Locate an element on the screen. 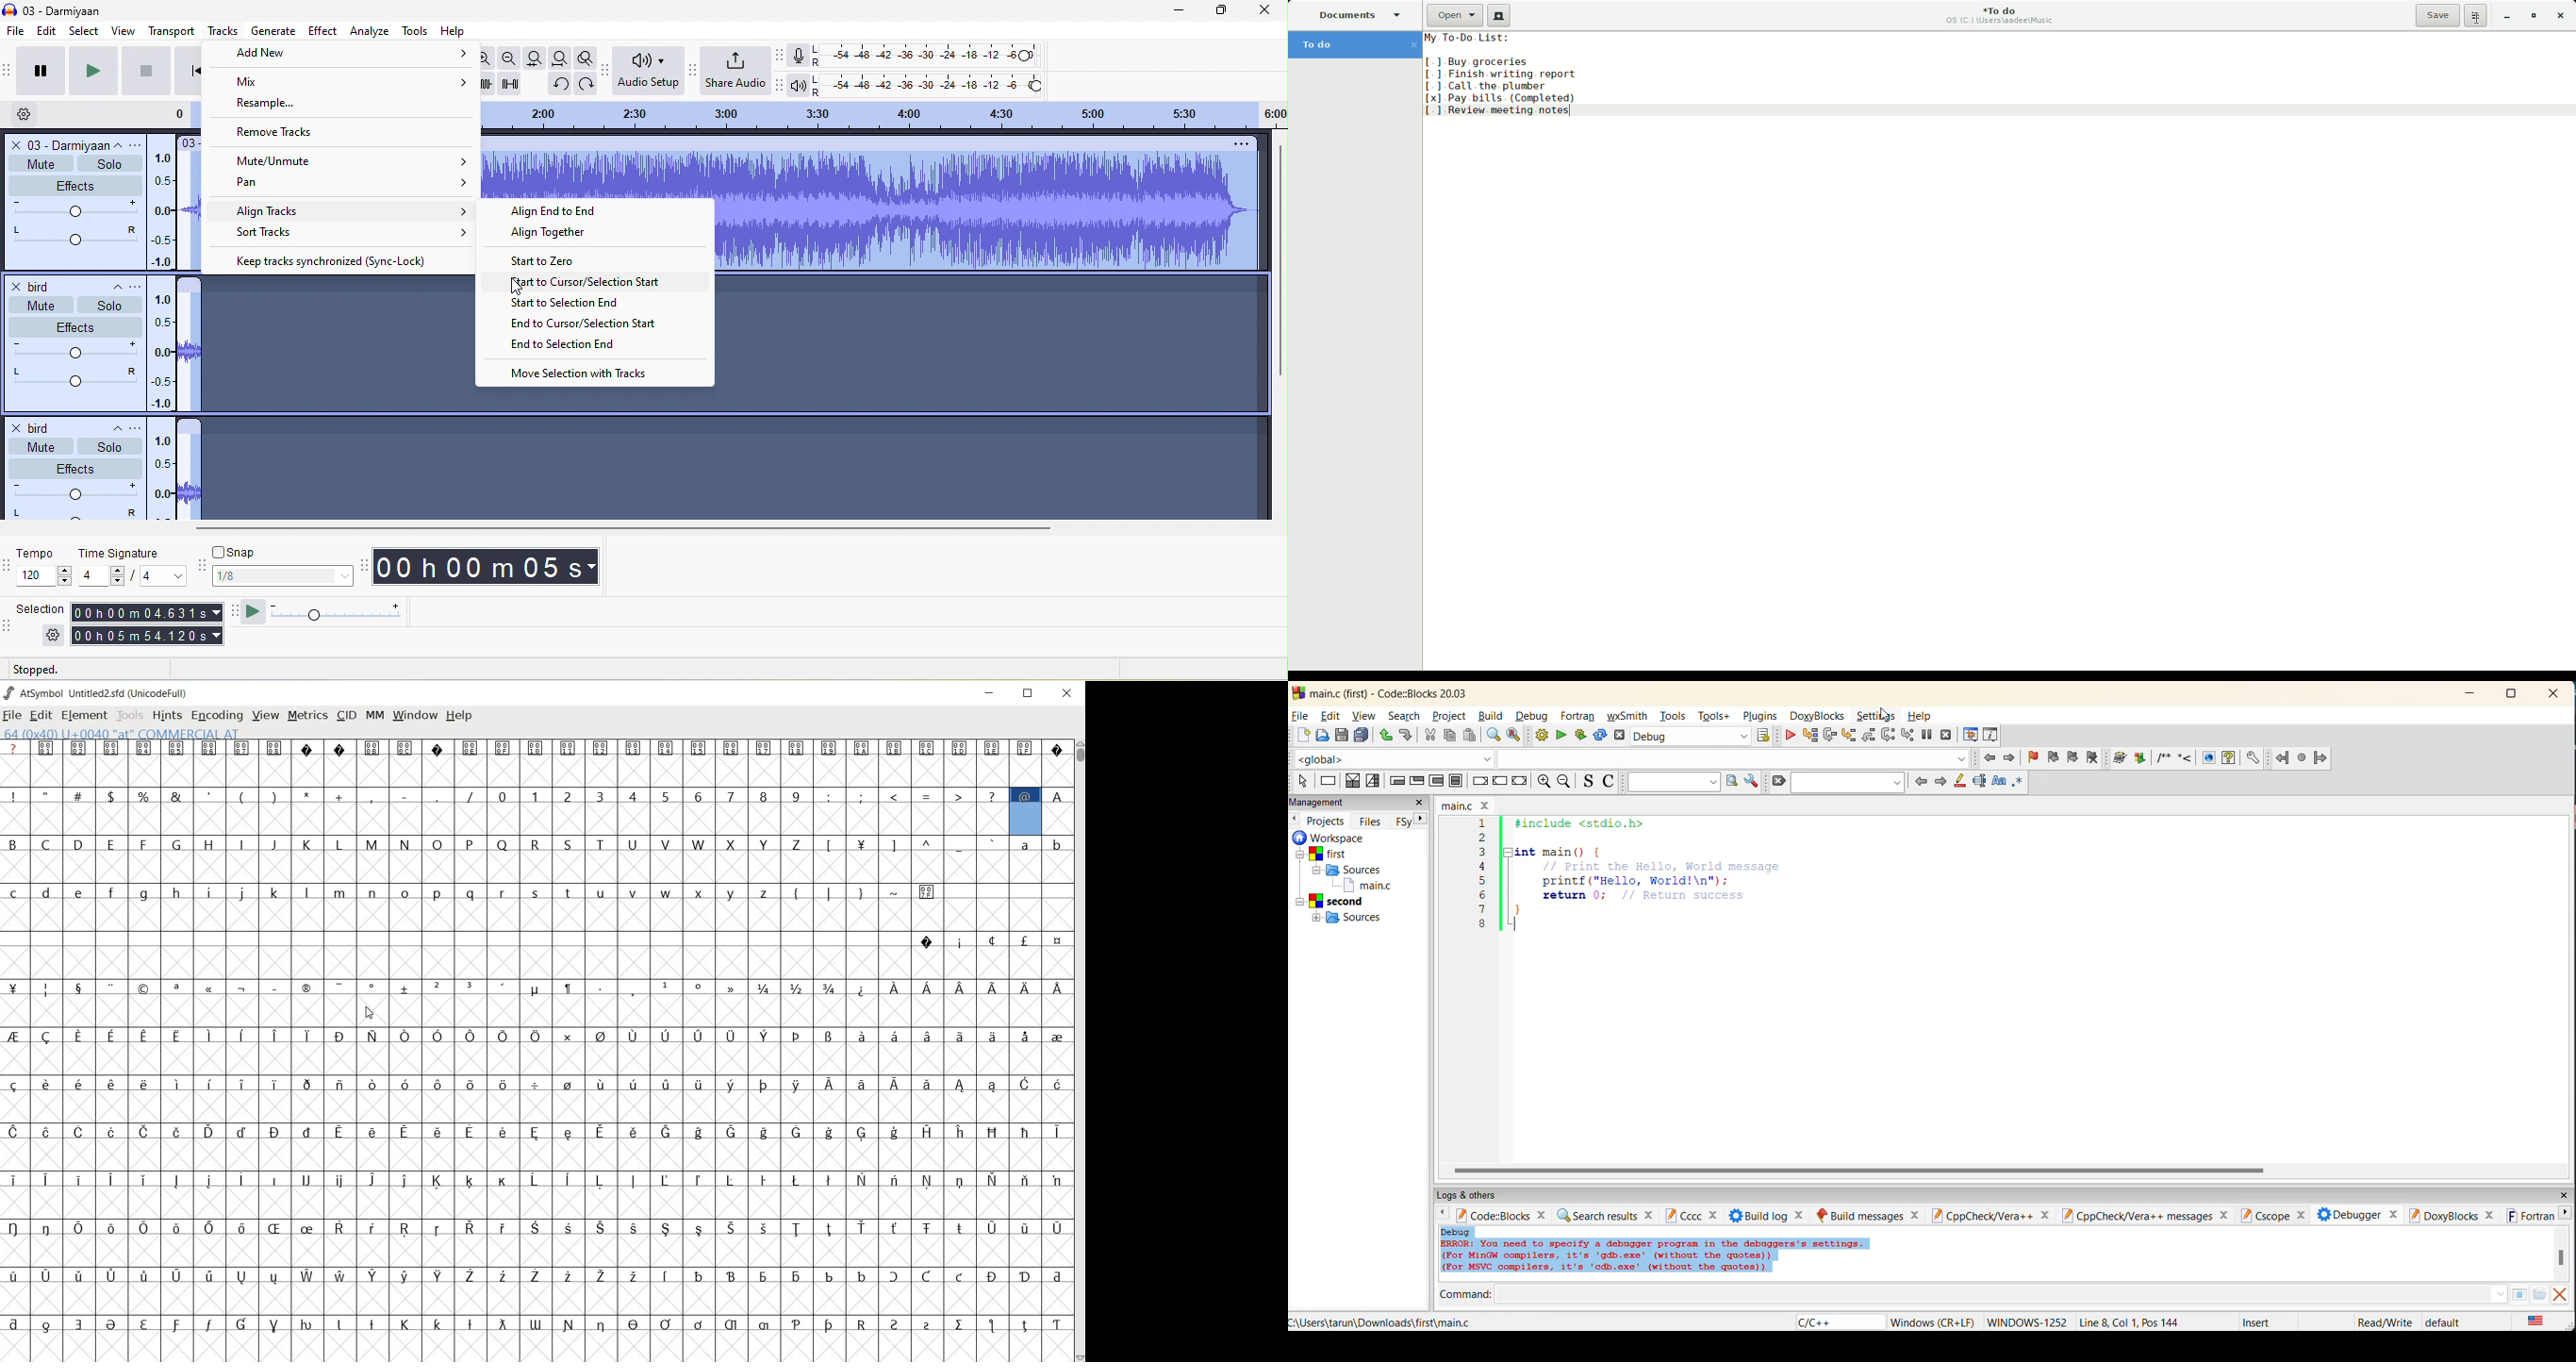 The image size is (2576, 1372). title is located at coordinates (61, 8).